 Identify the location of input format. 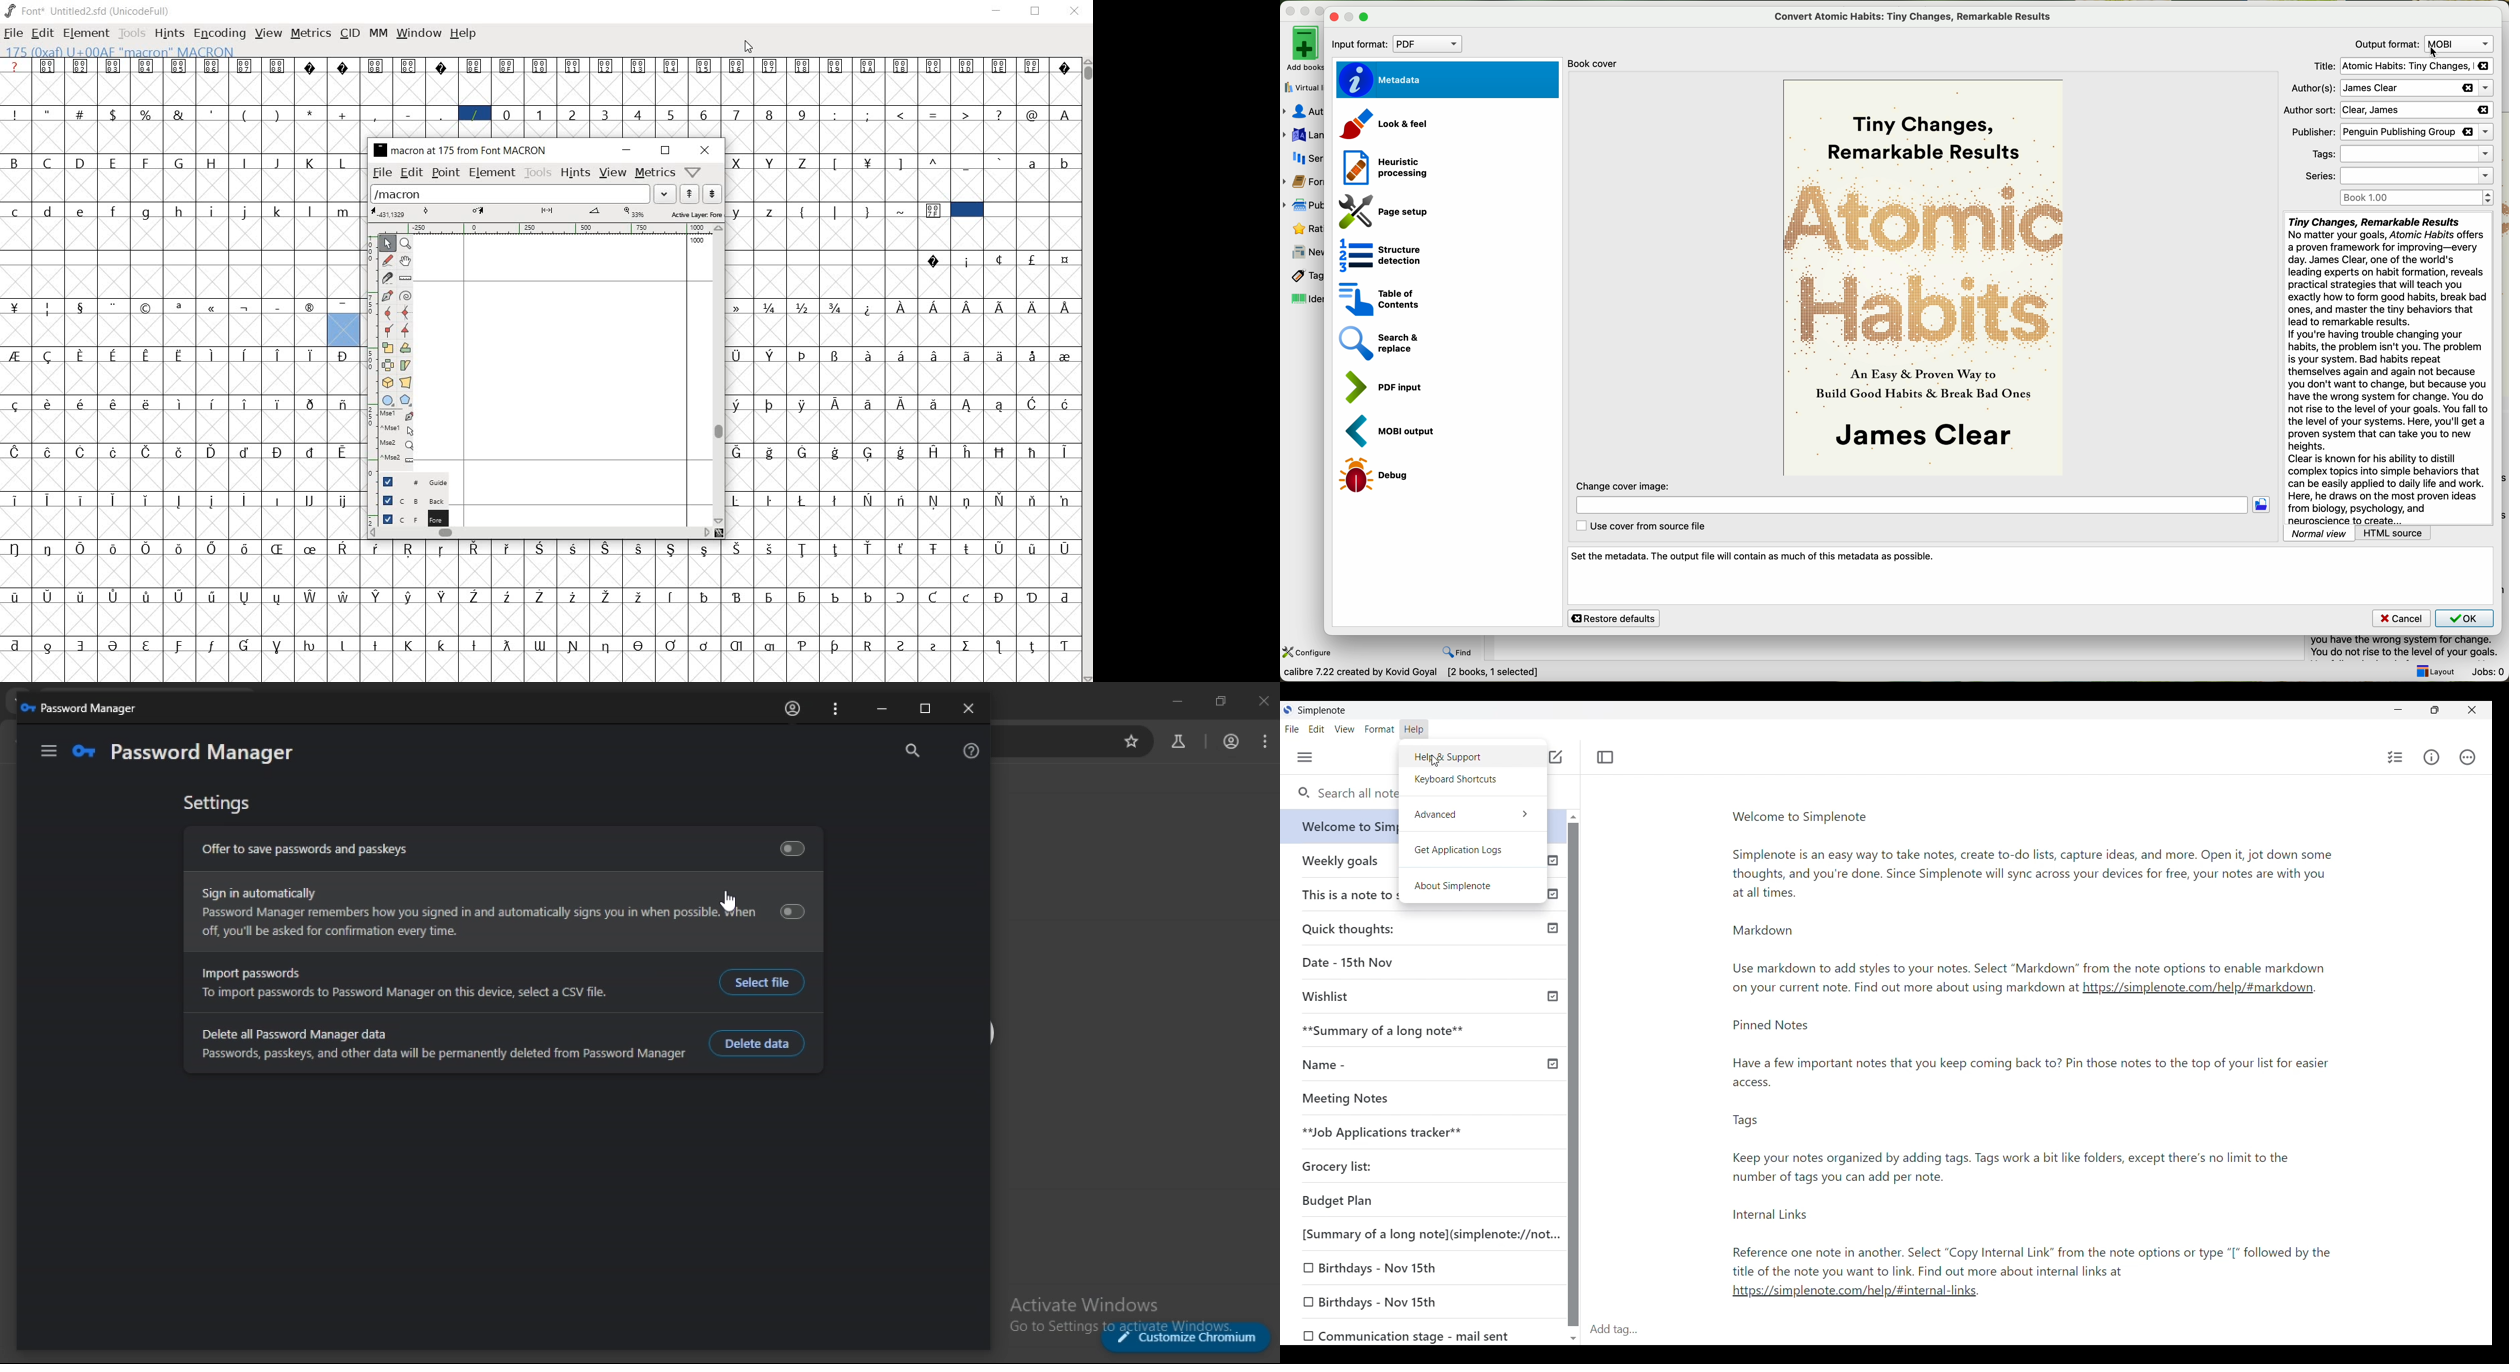
(1394, 44).